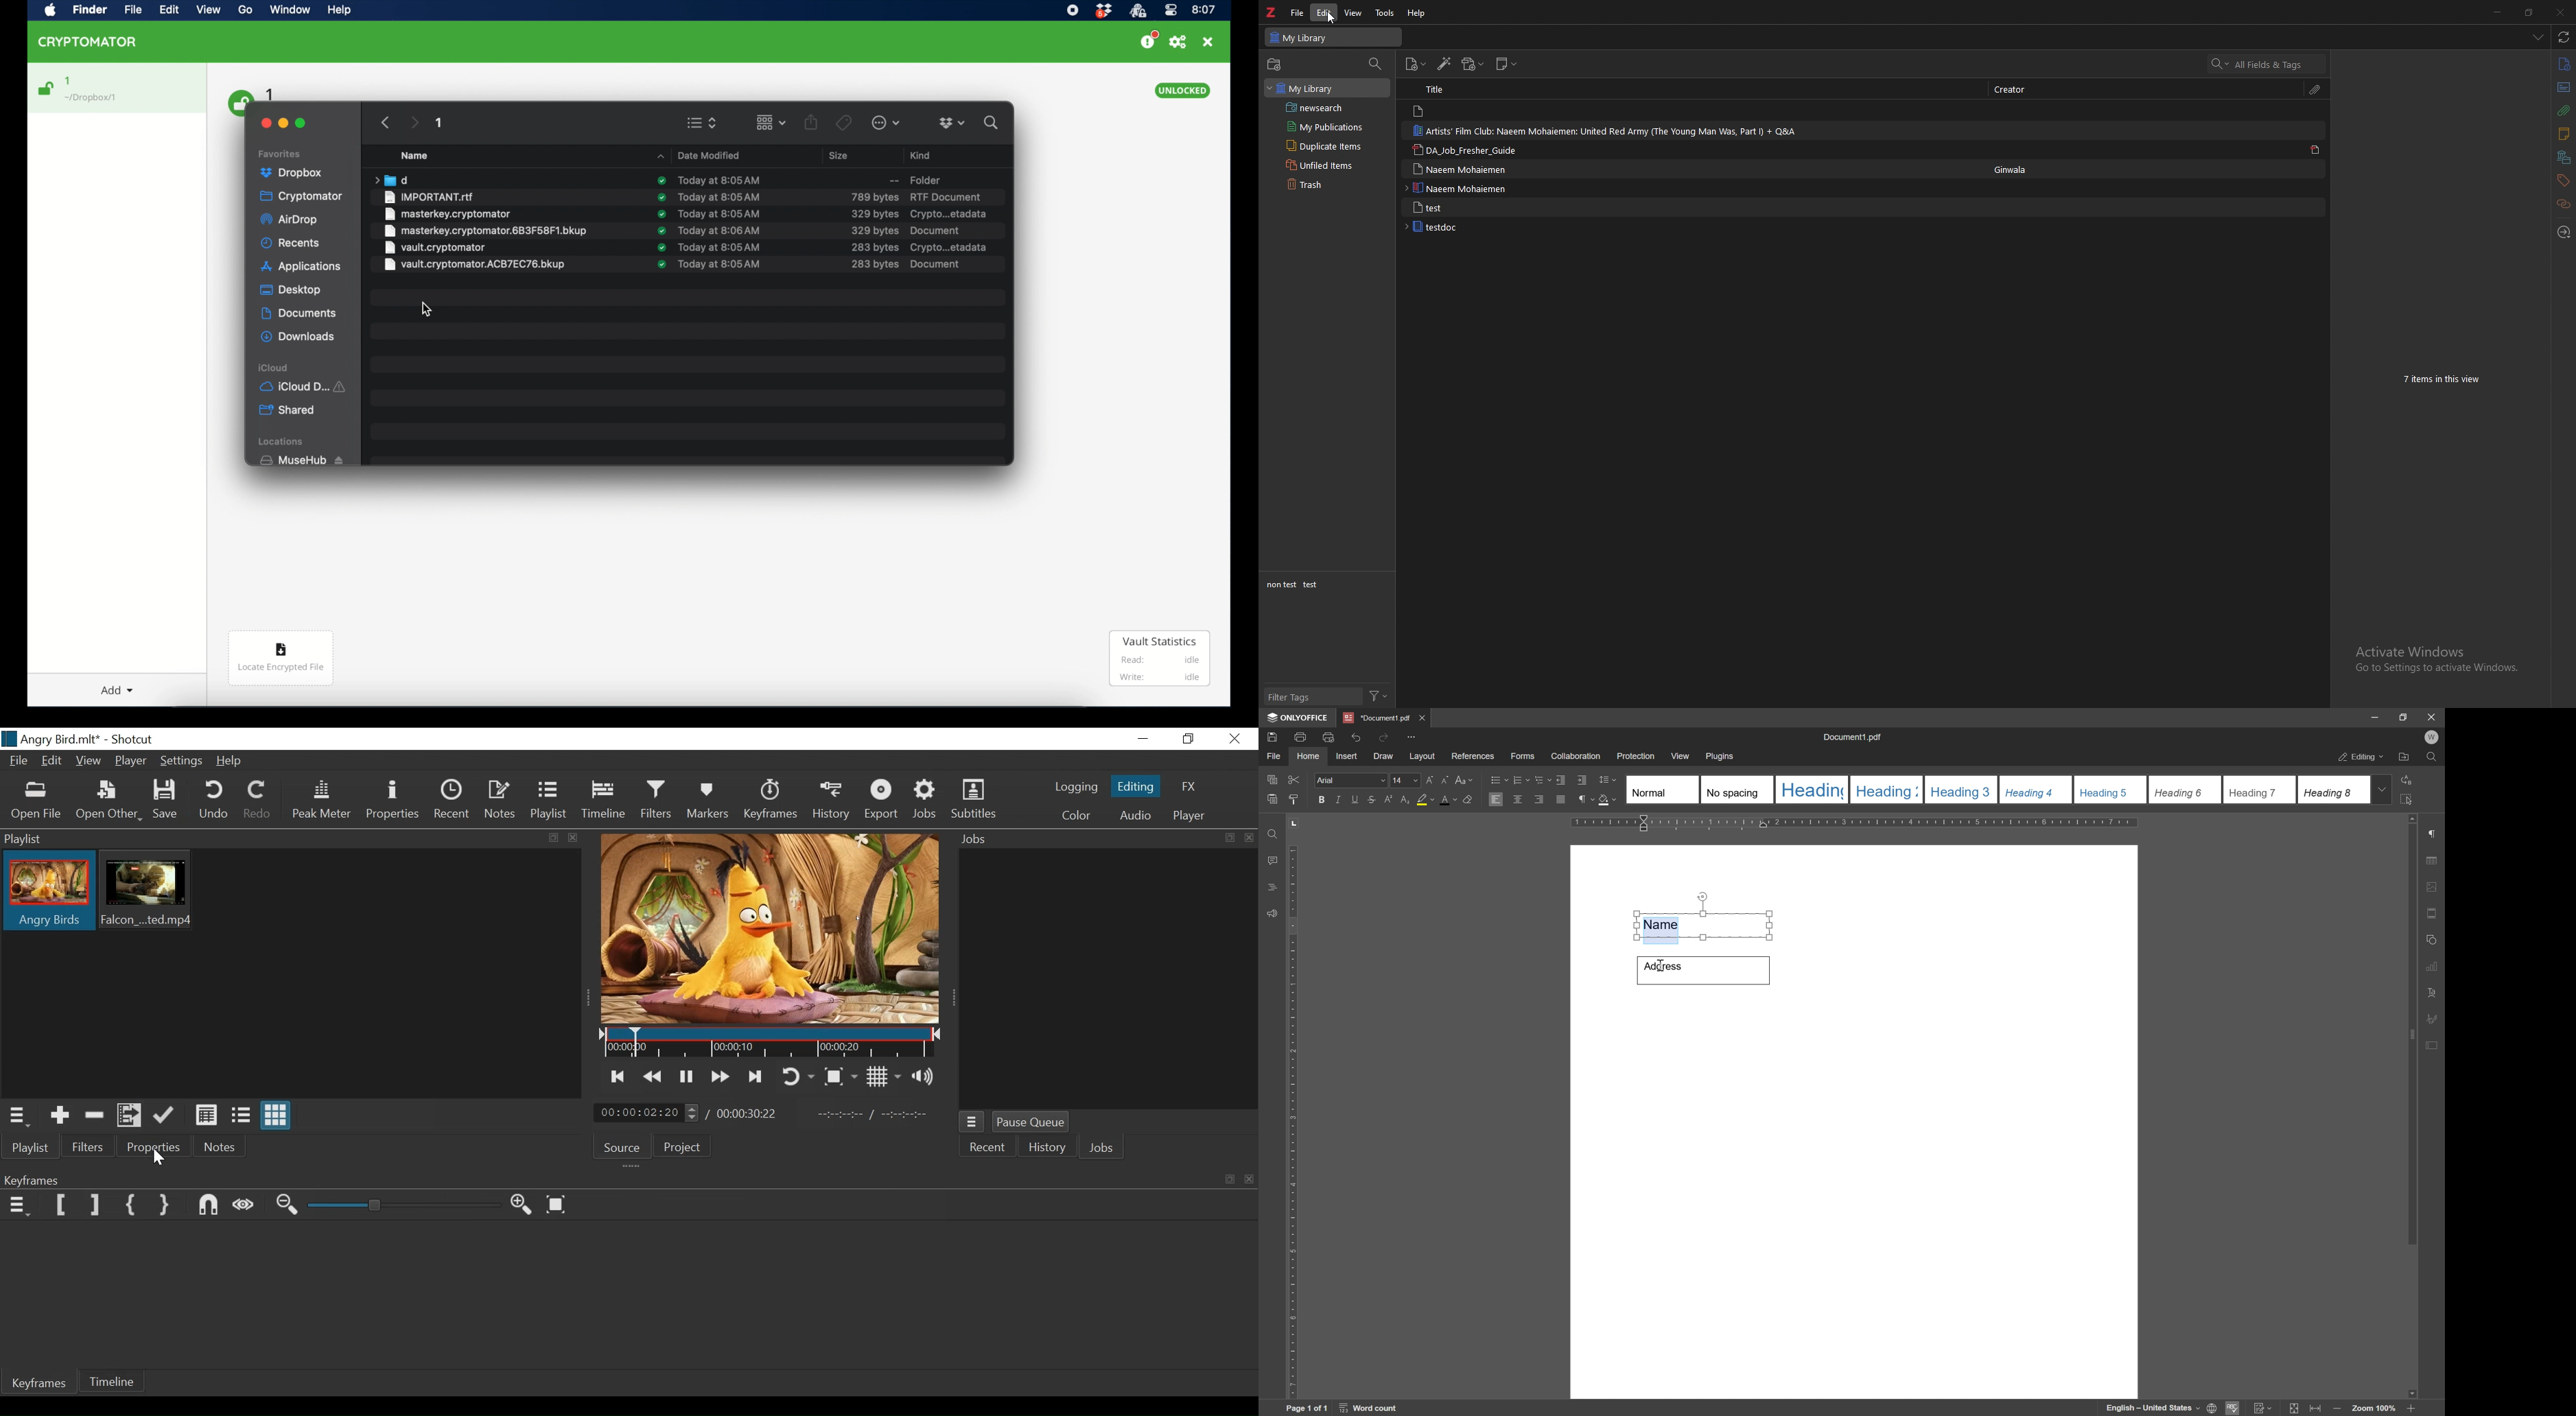  I want to click on Clip, so click(145, 891).